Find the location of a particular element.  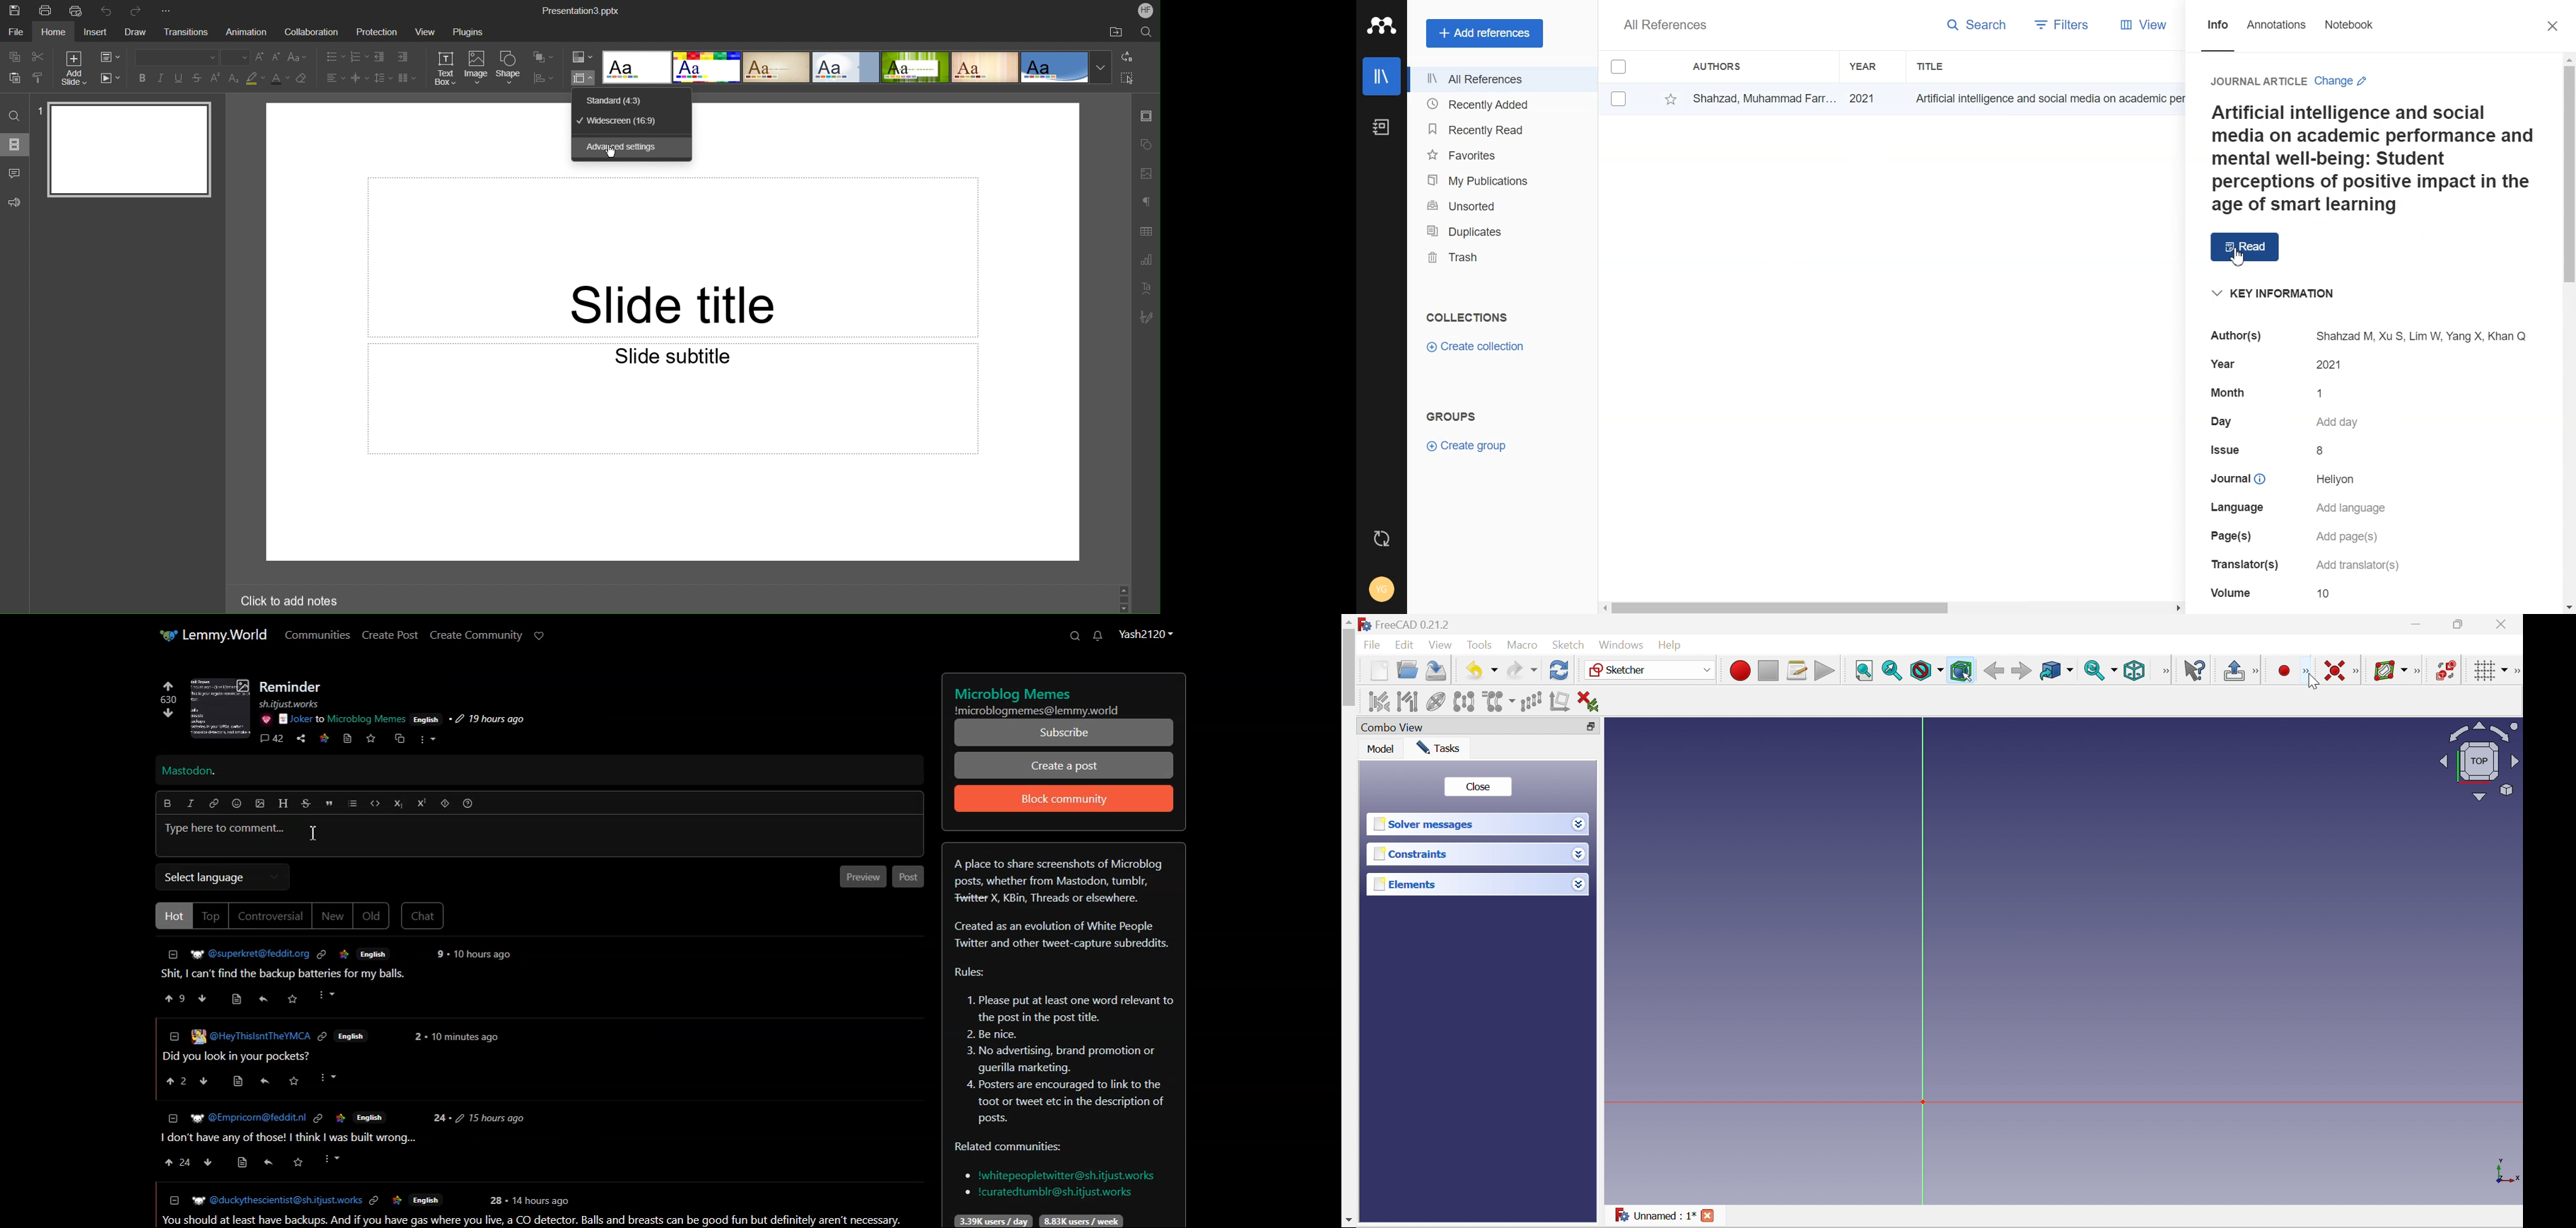

Strikethrough is located at coordinates (307, 803).